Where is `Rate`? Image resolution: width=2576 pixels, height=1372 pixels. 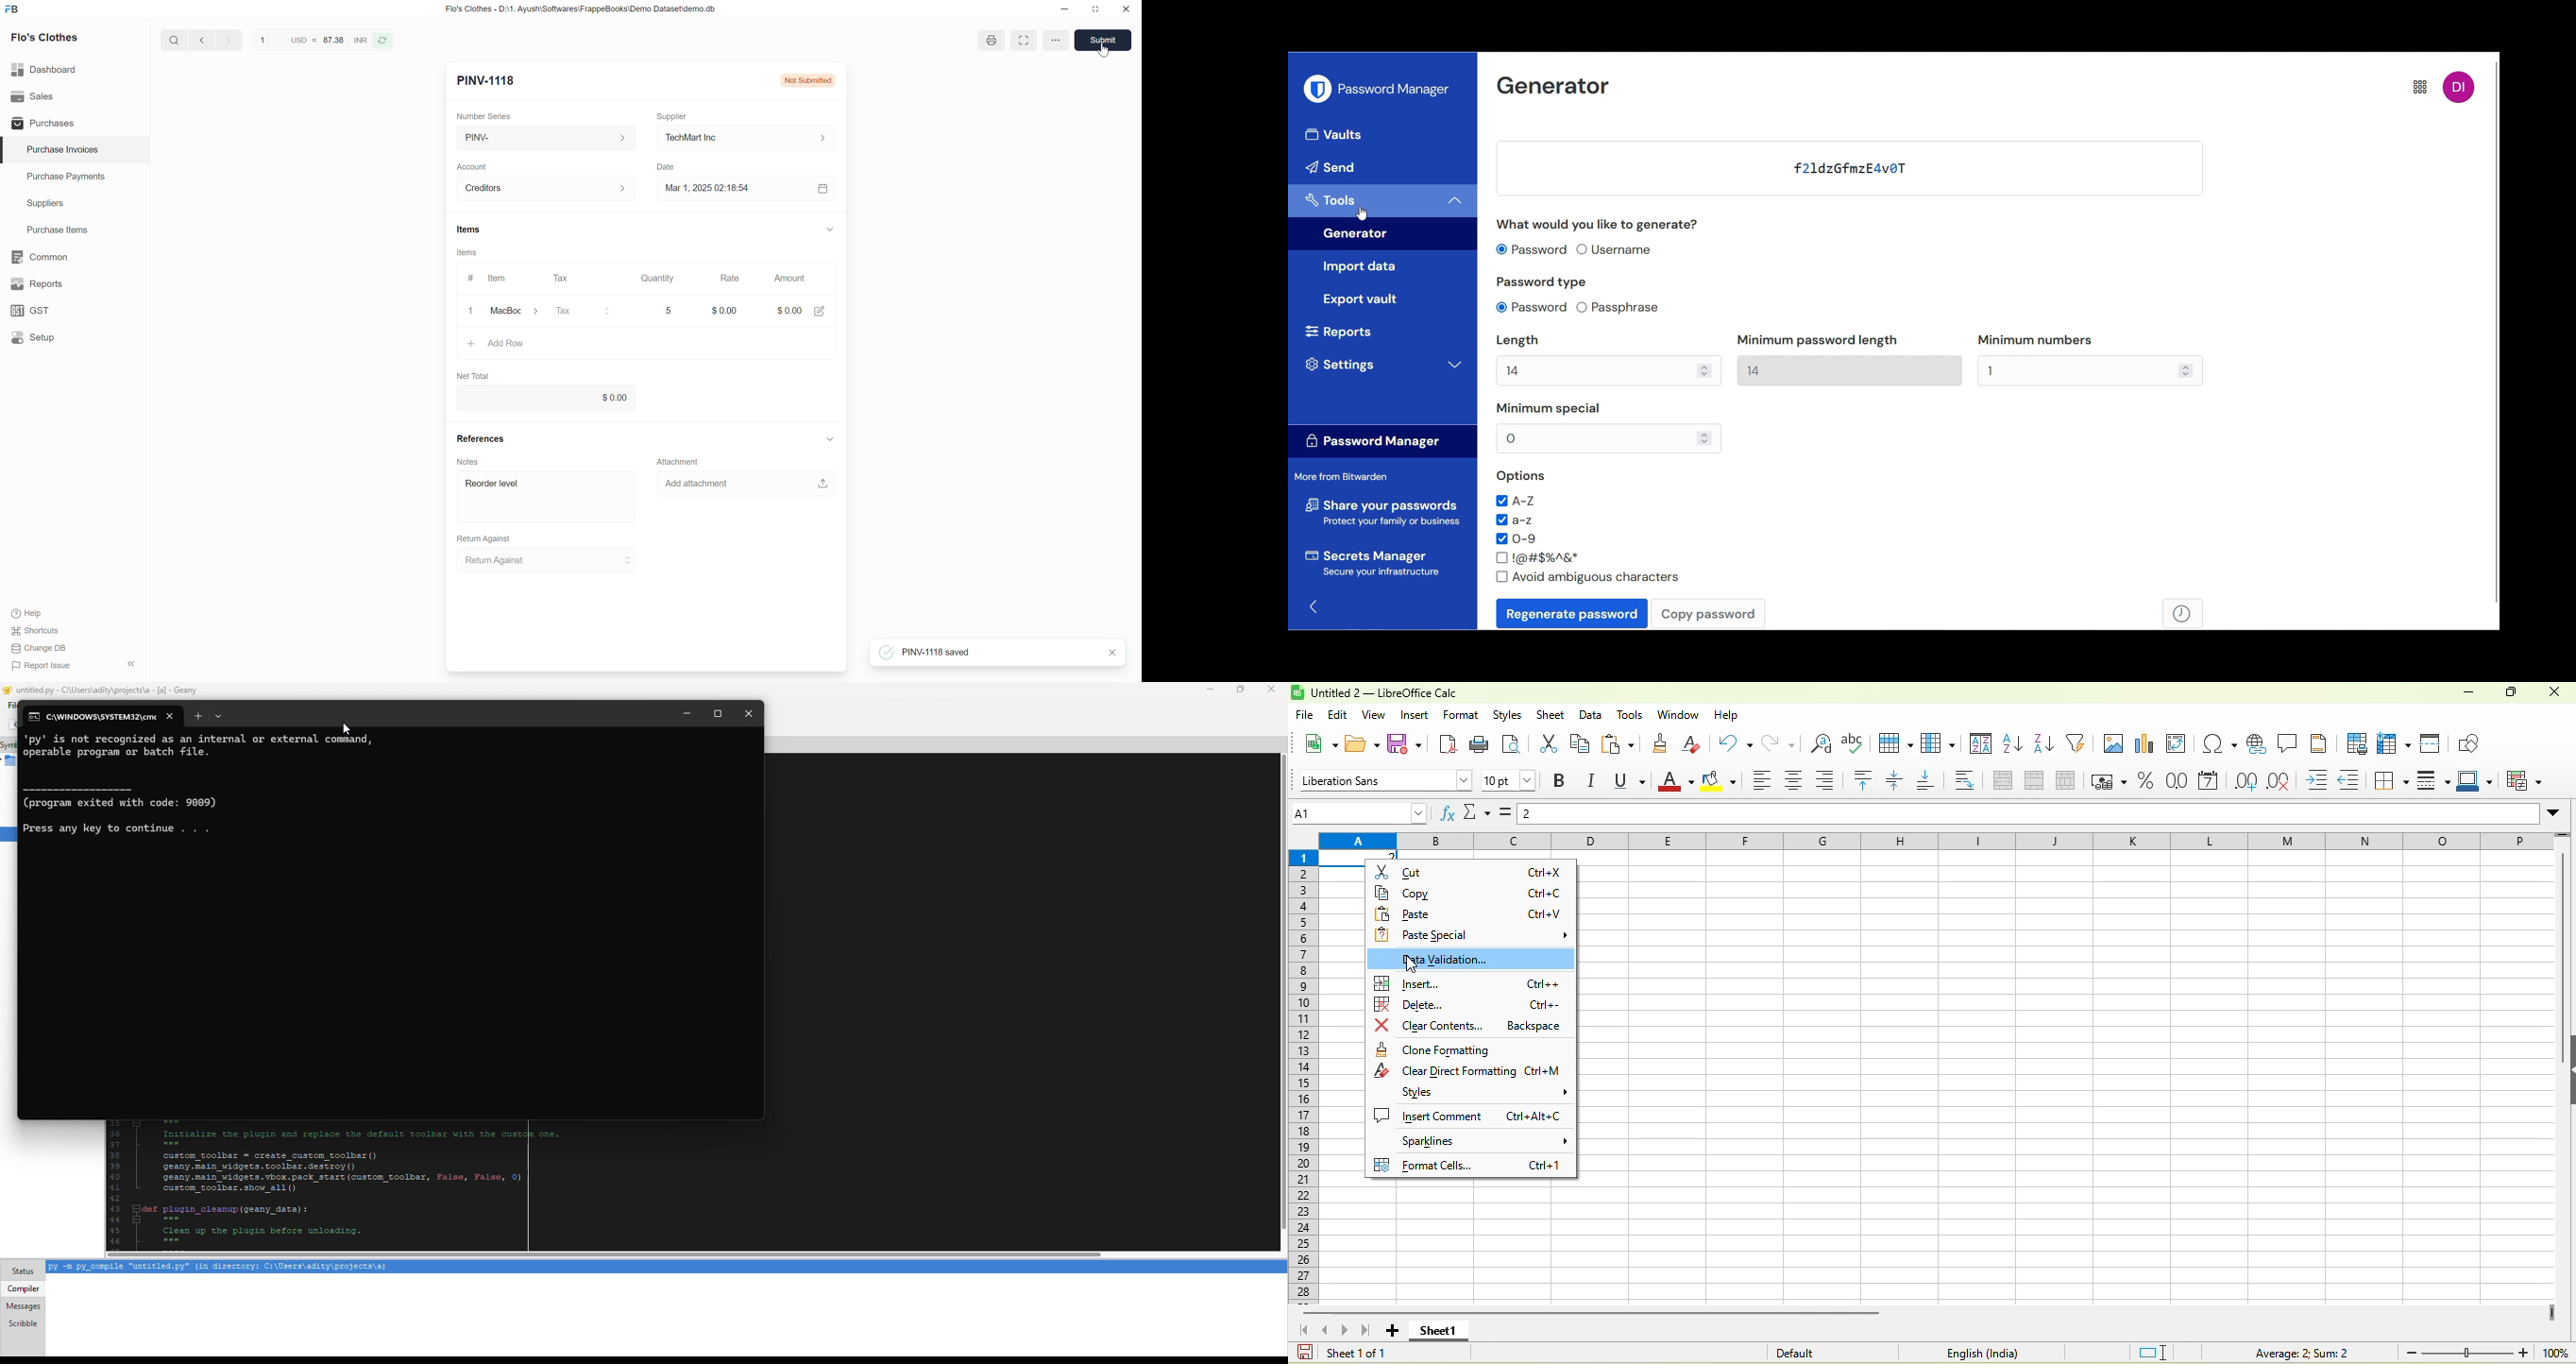
Rate is located at coordinates (730, 278).